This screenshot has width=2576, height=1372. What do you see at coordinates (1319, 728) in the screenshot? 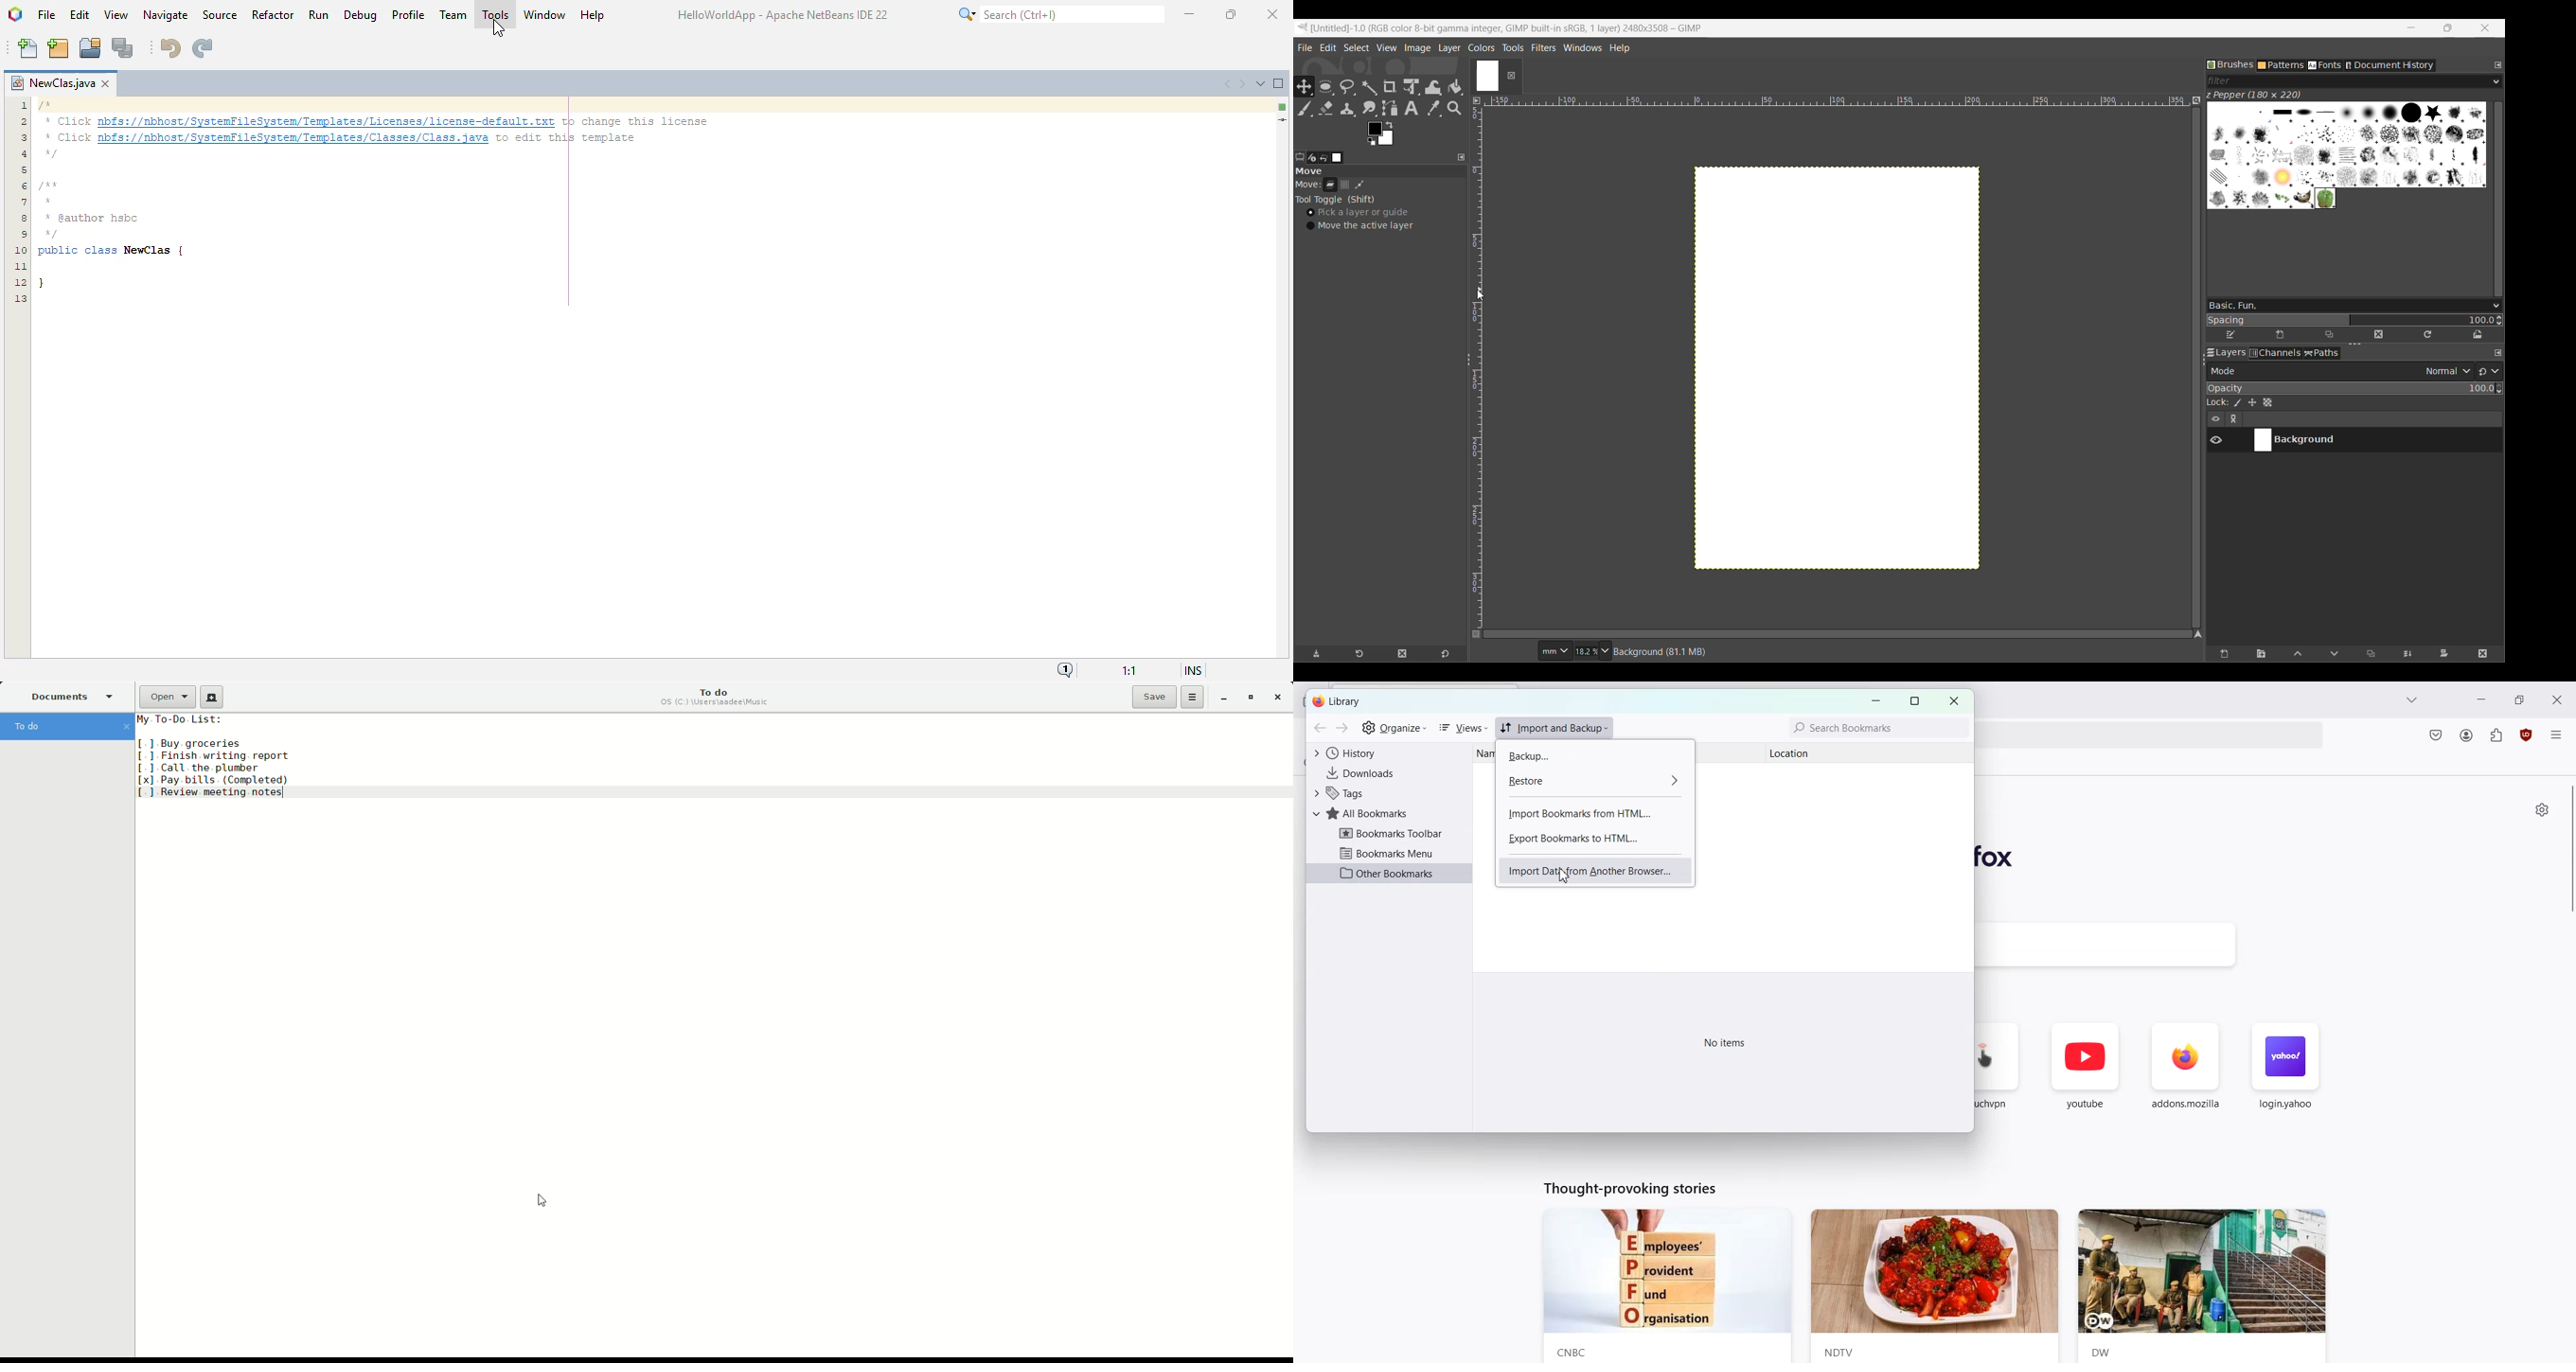
I see `Go back` at bounding box center [1319, 728].